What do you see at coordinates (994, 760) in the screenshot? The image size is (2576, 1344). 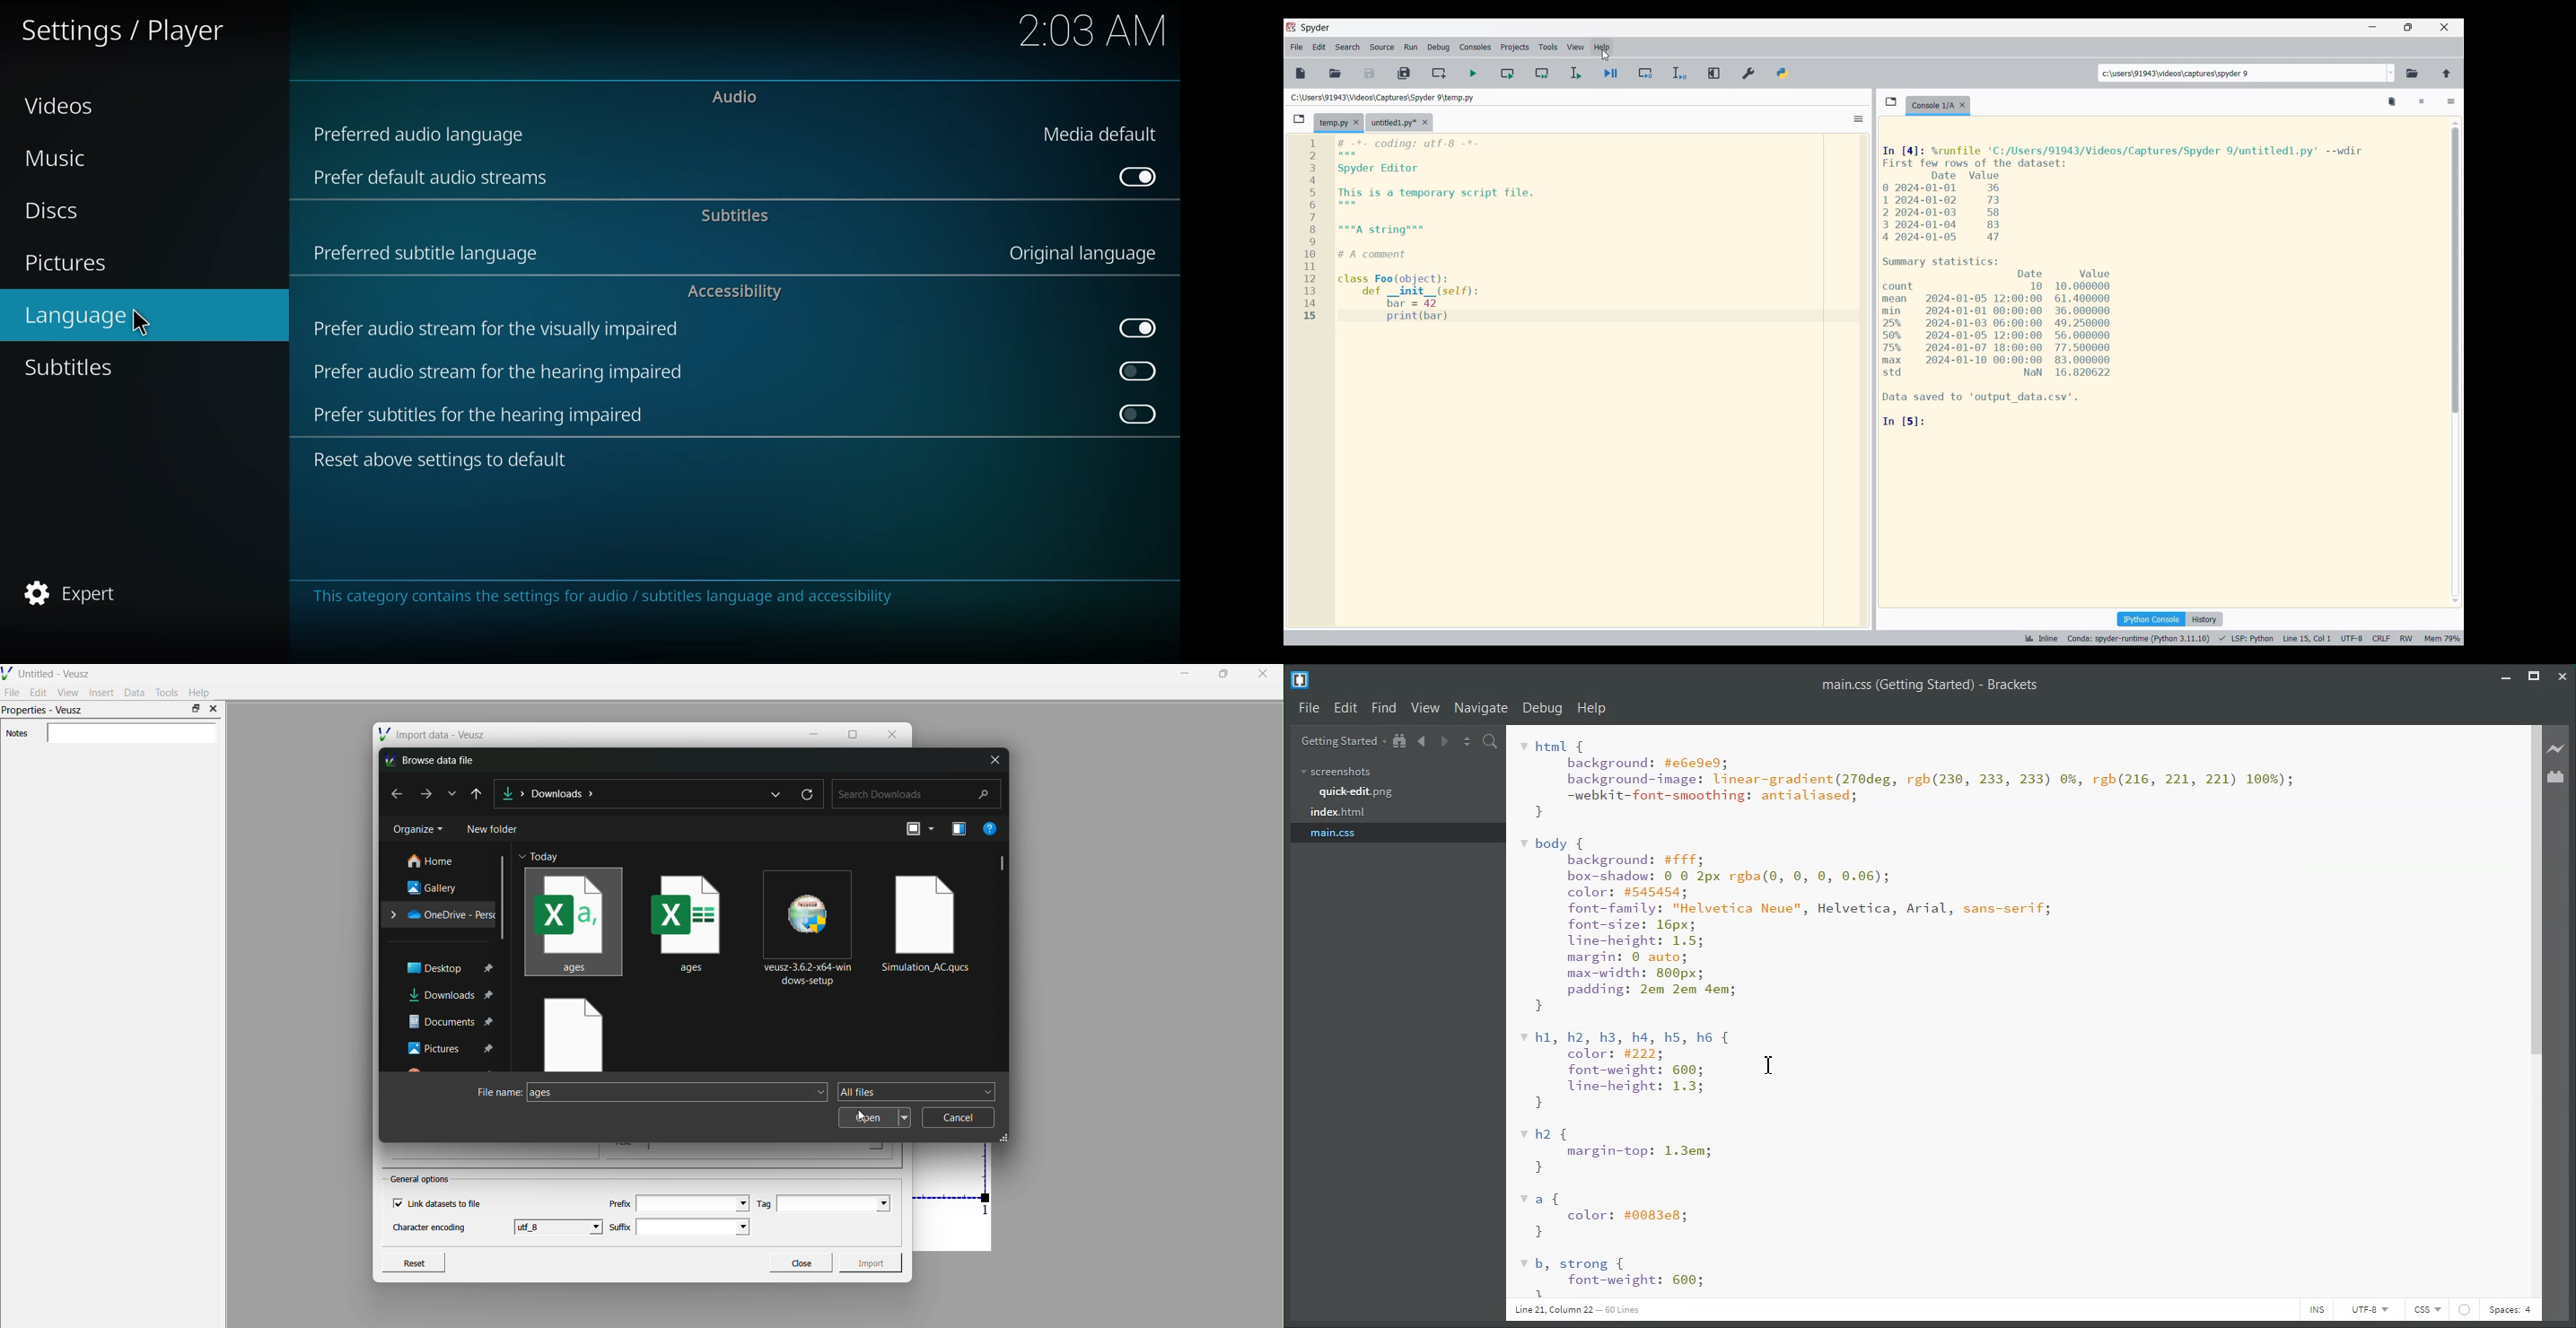 I see `close` at bounding box center [994, 760].